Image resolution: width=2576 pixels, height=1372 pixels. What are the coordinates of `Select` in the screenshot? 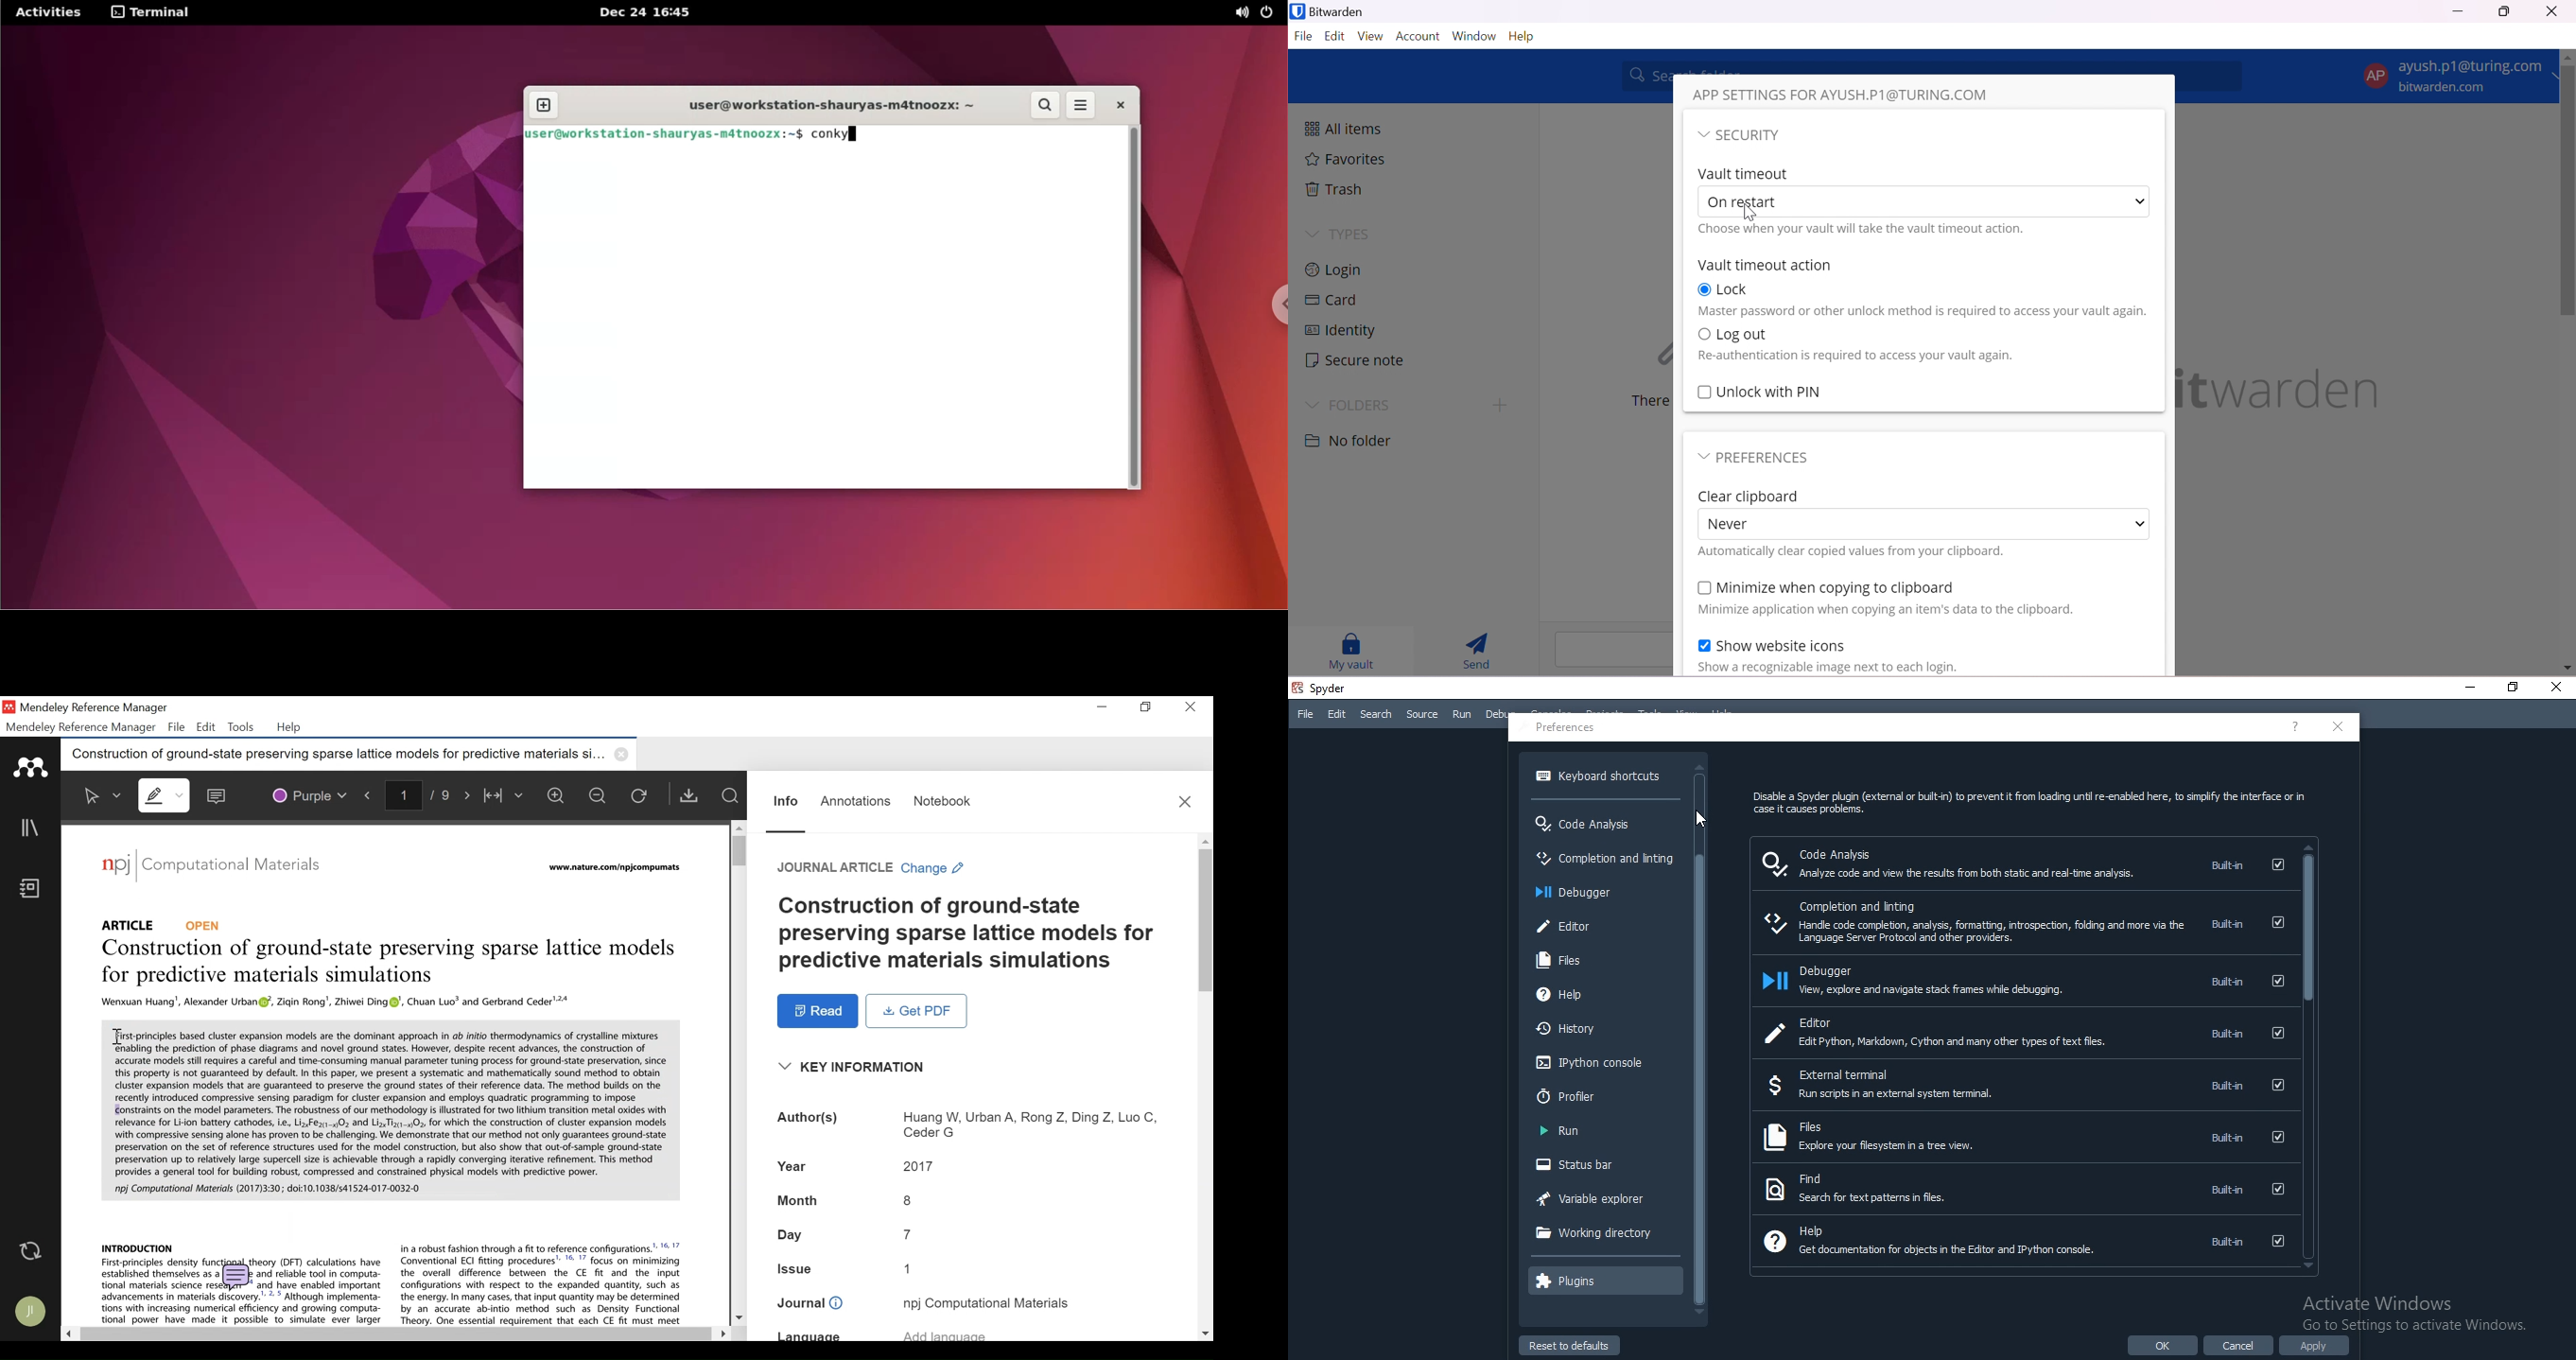 It's located at (103, 795).